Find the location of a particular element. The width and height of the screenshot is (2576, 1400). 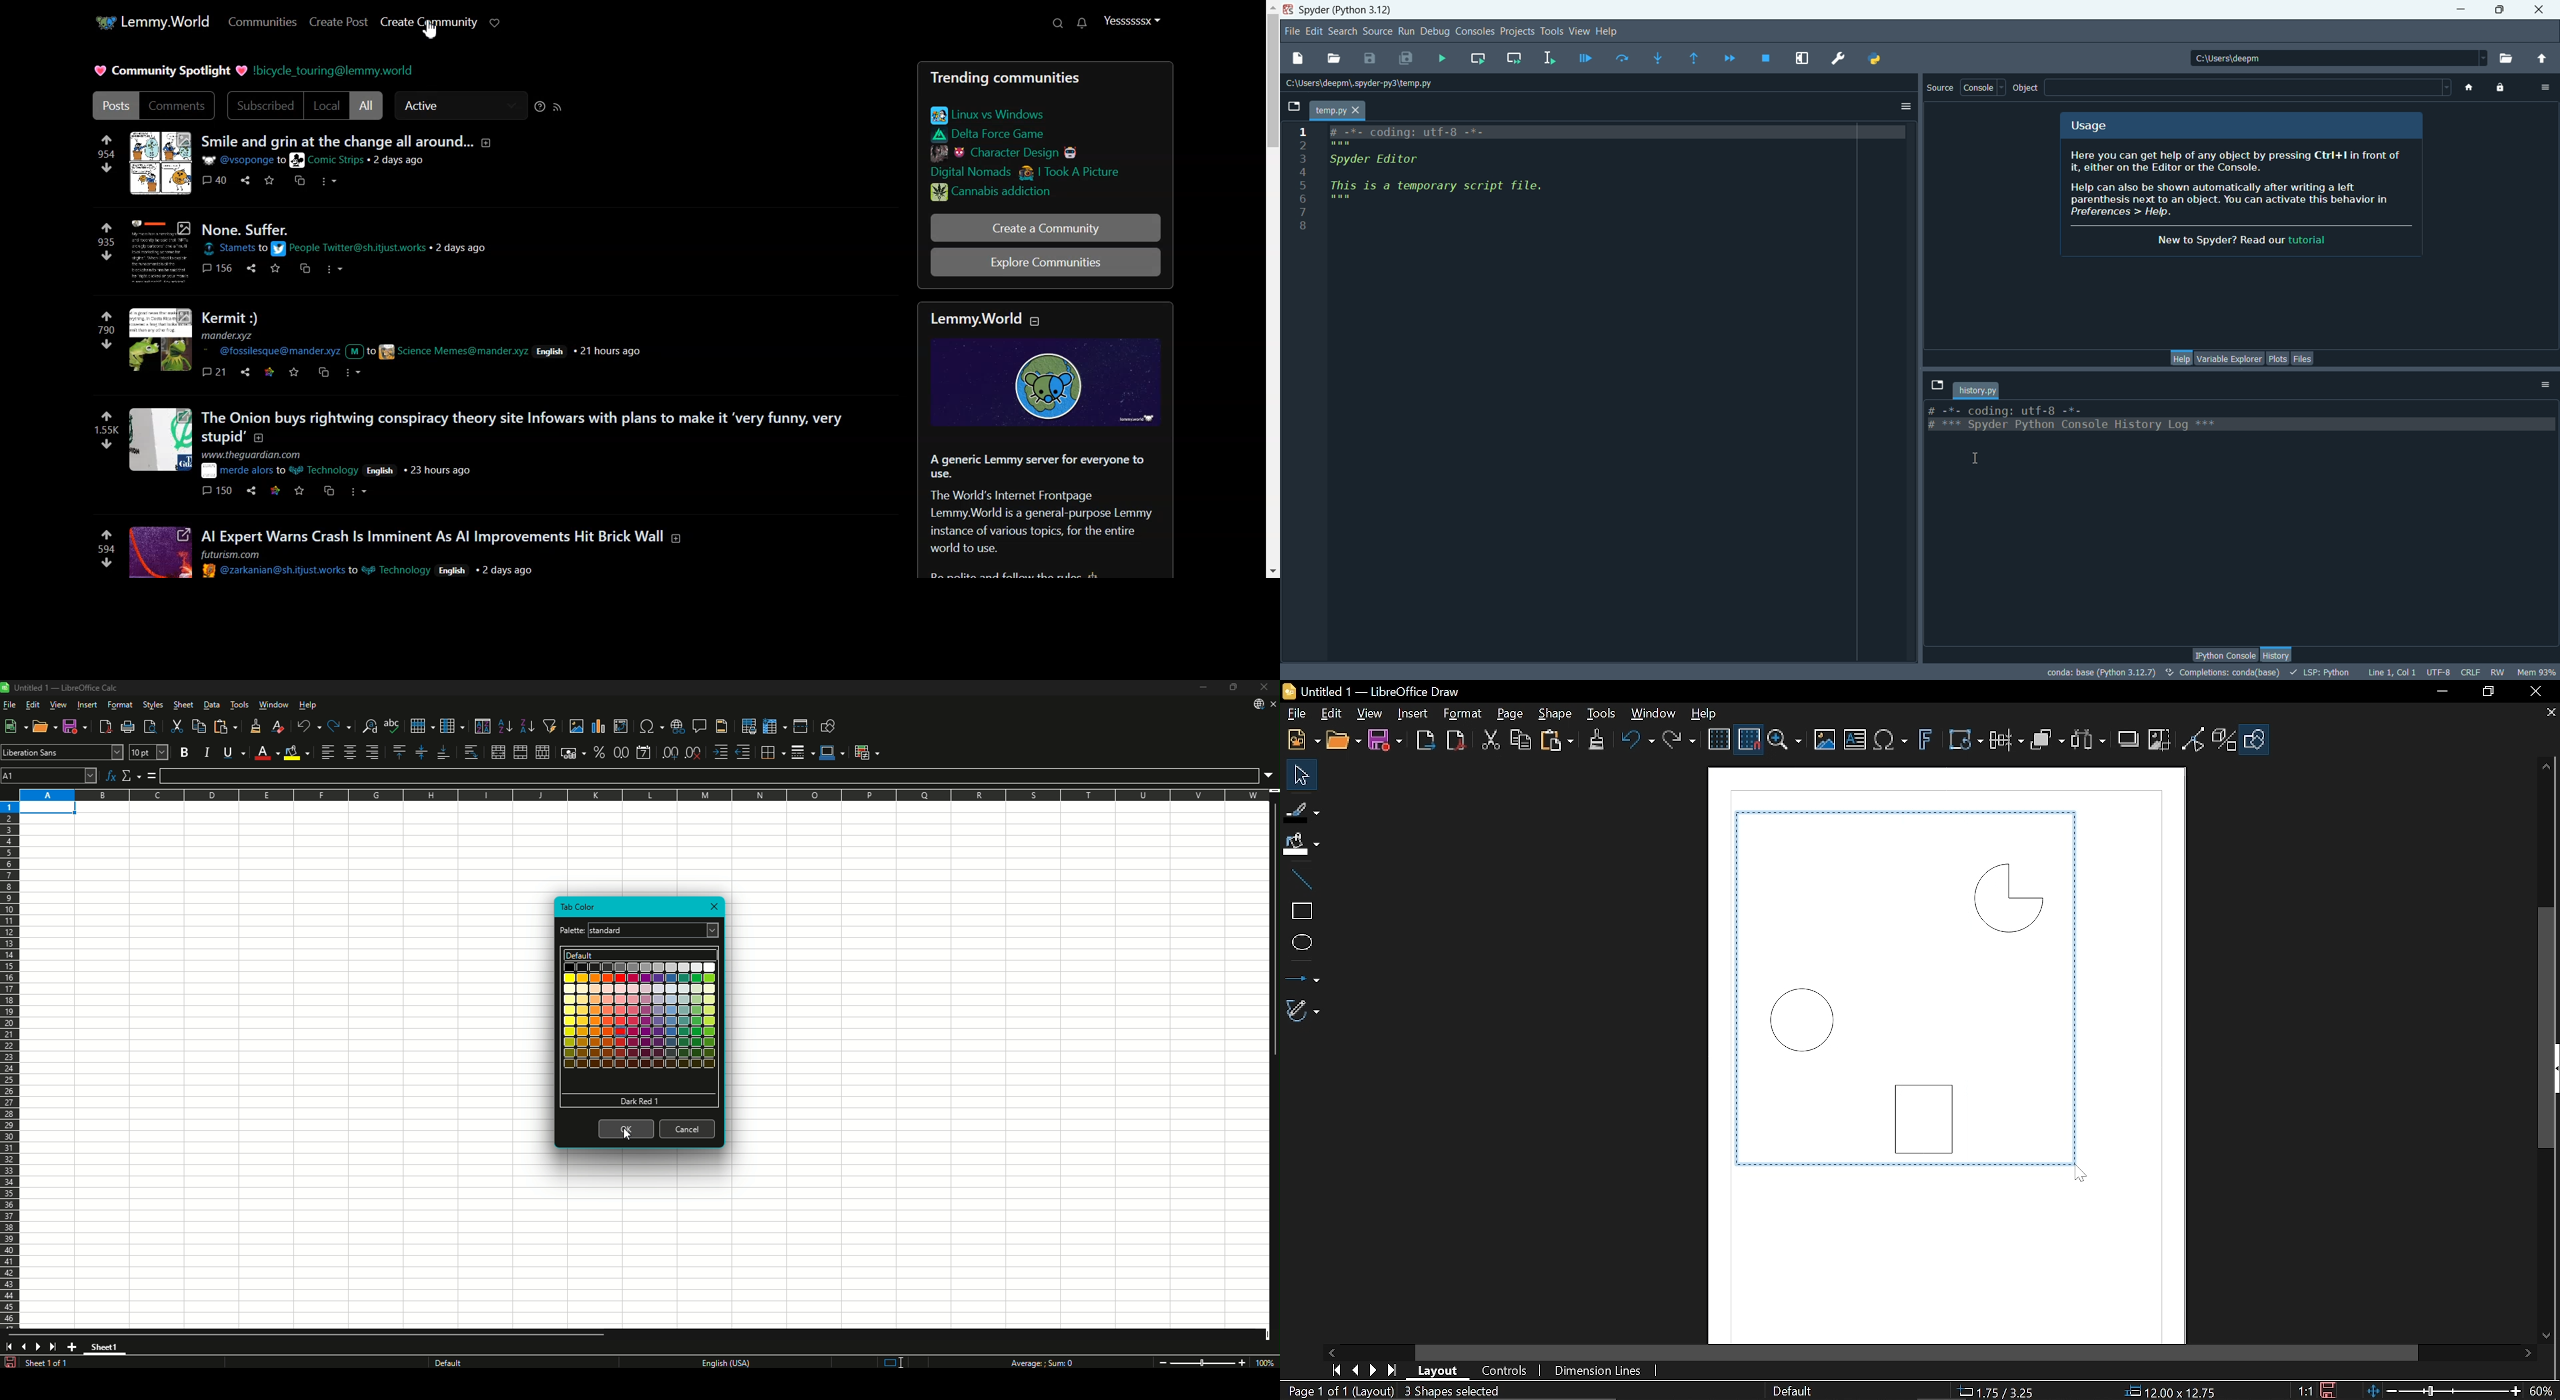

Unmerge Cells is located at coordinates (542, 752).